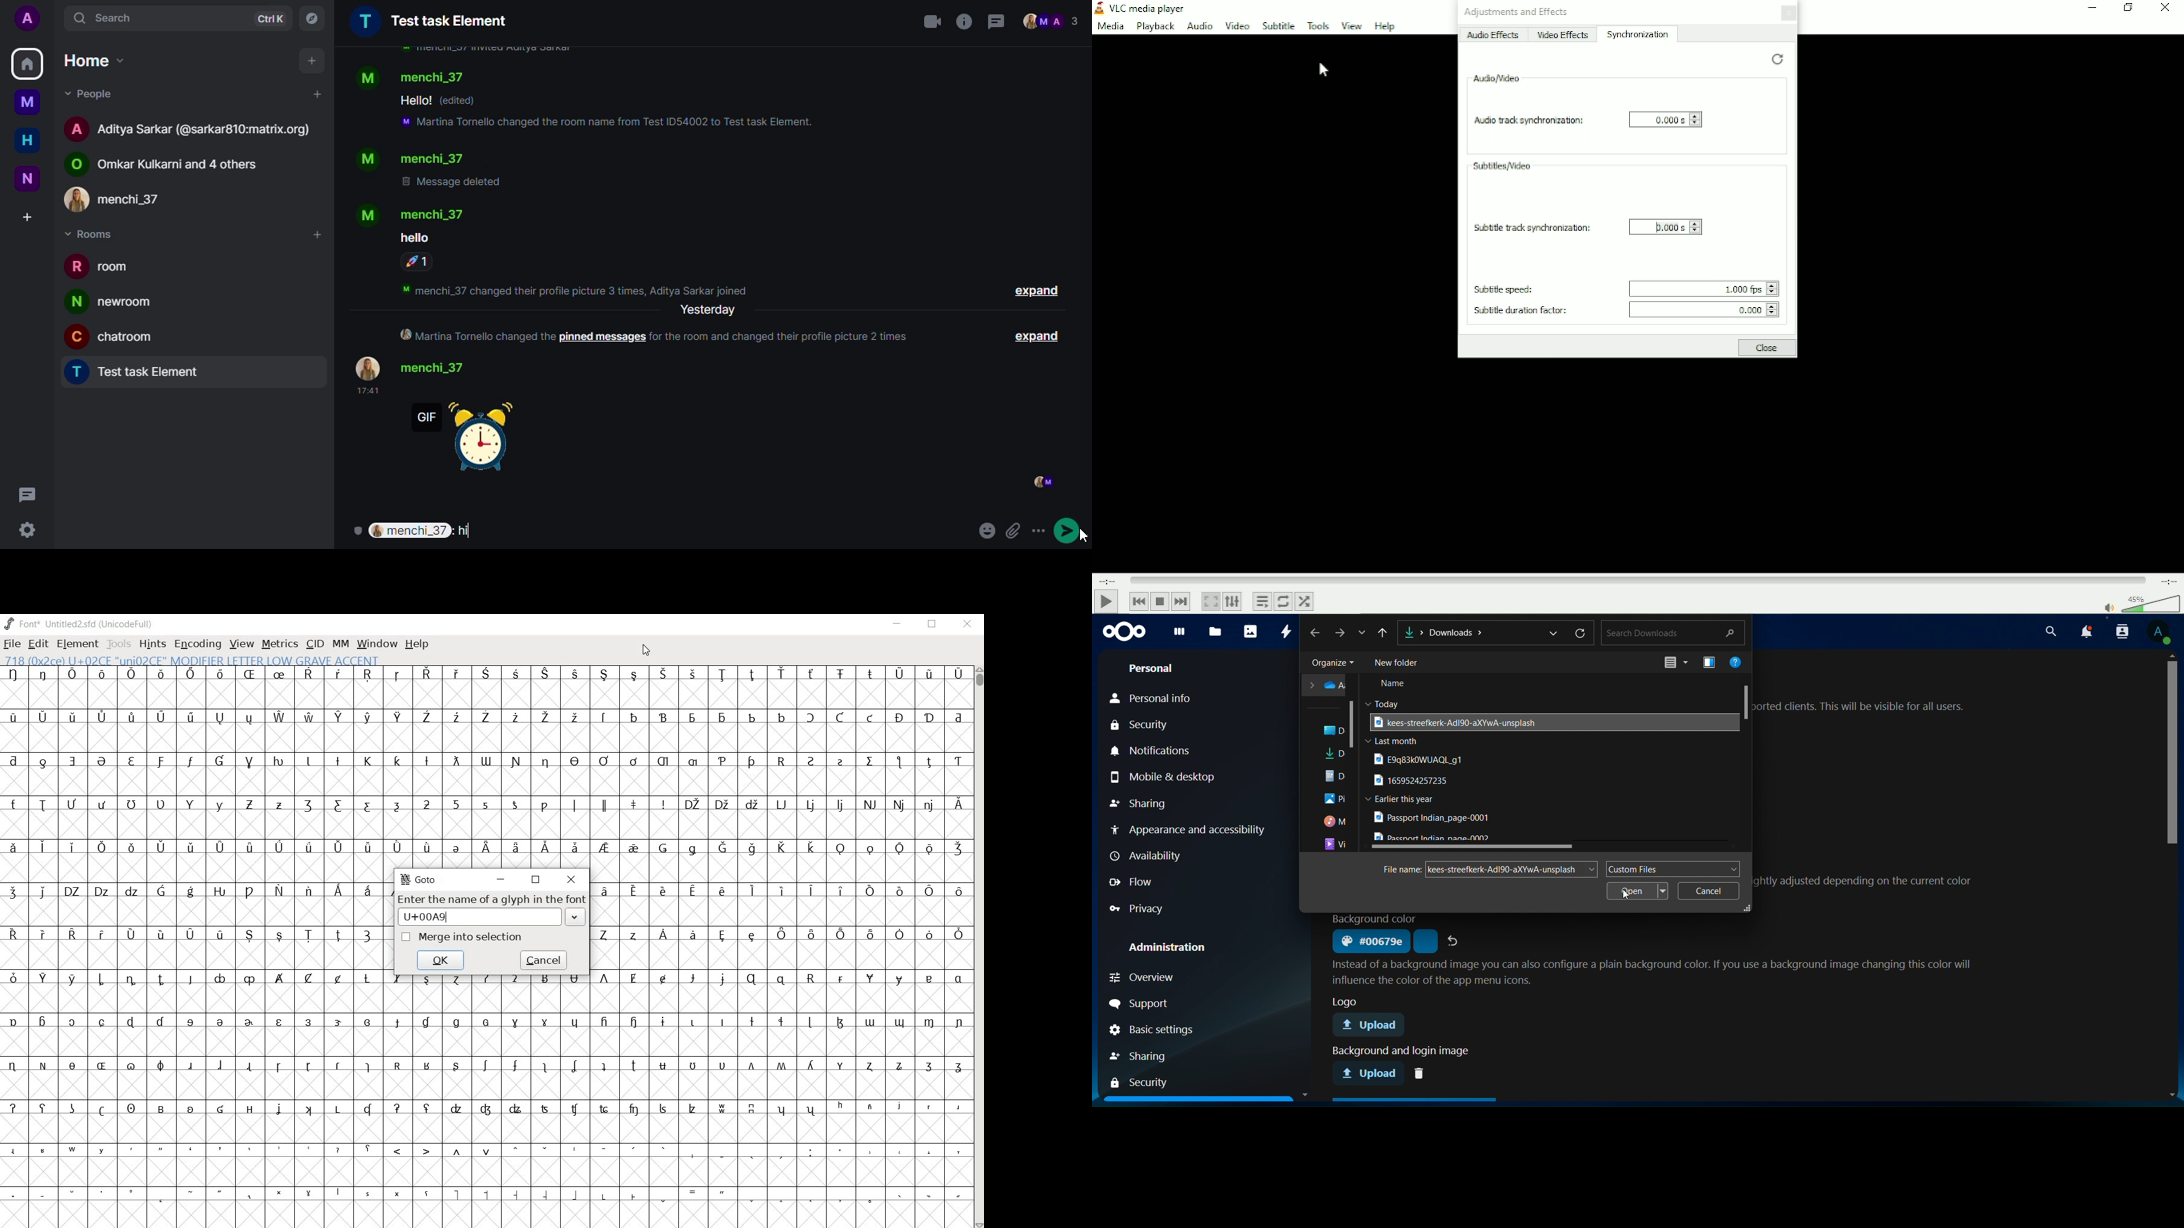 The height and width of the screenshot is (1232, 2184). I want to click on Video, so click(1235, 25).